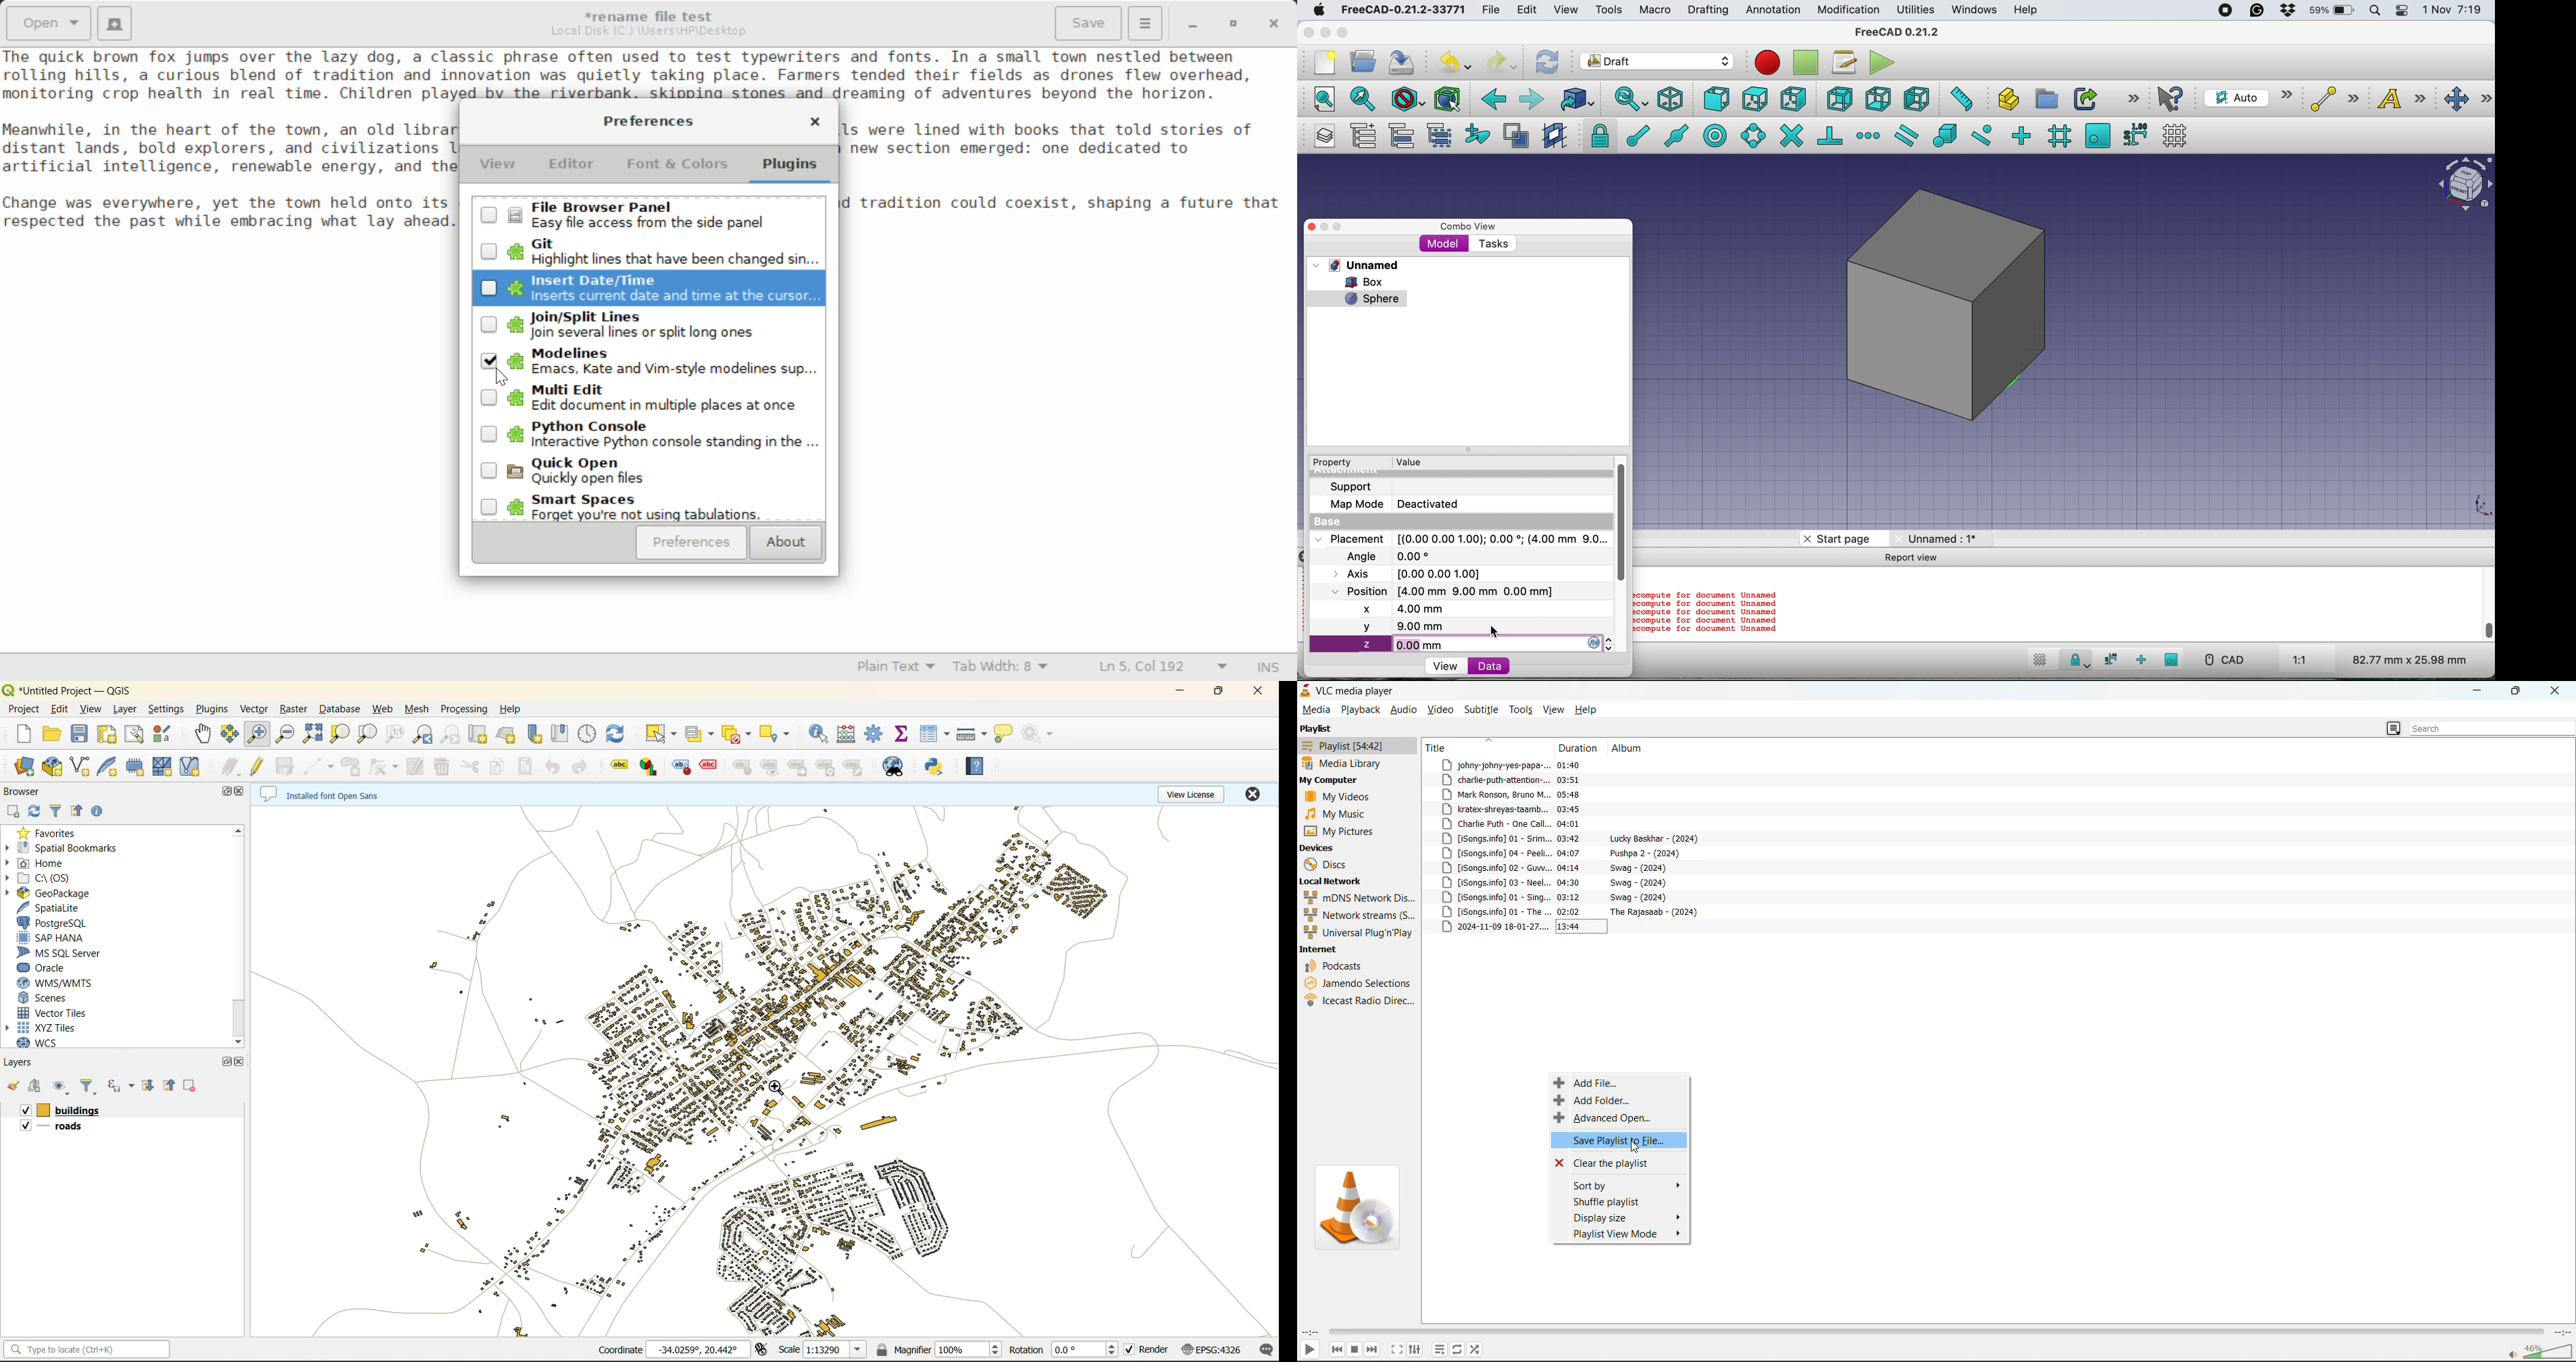 This screenshot has height=1372, width=2576. Describe the element at coordinates (510, 732) in the screenshot. I see `new 3d map` at that location.